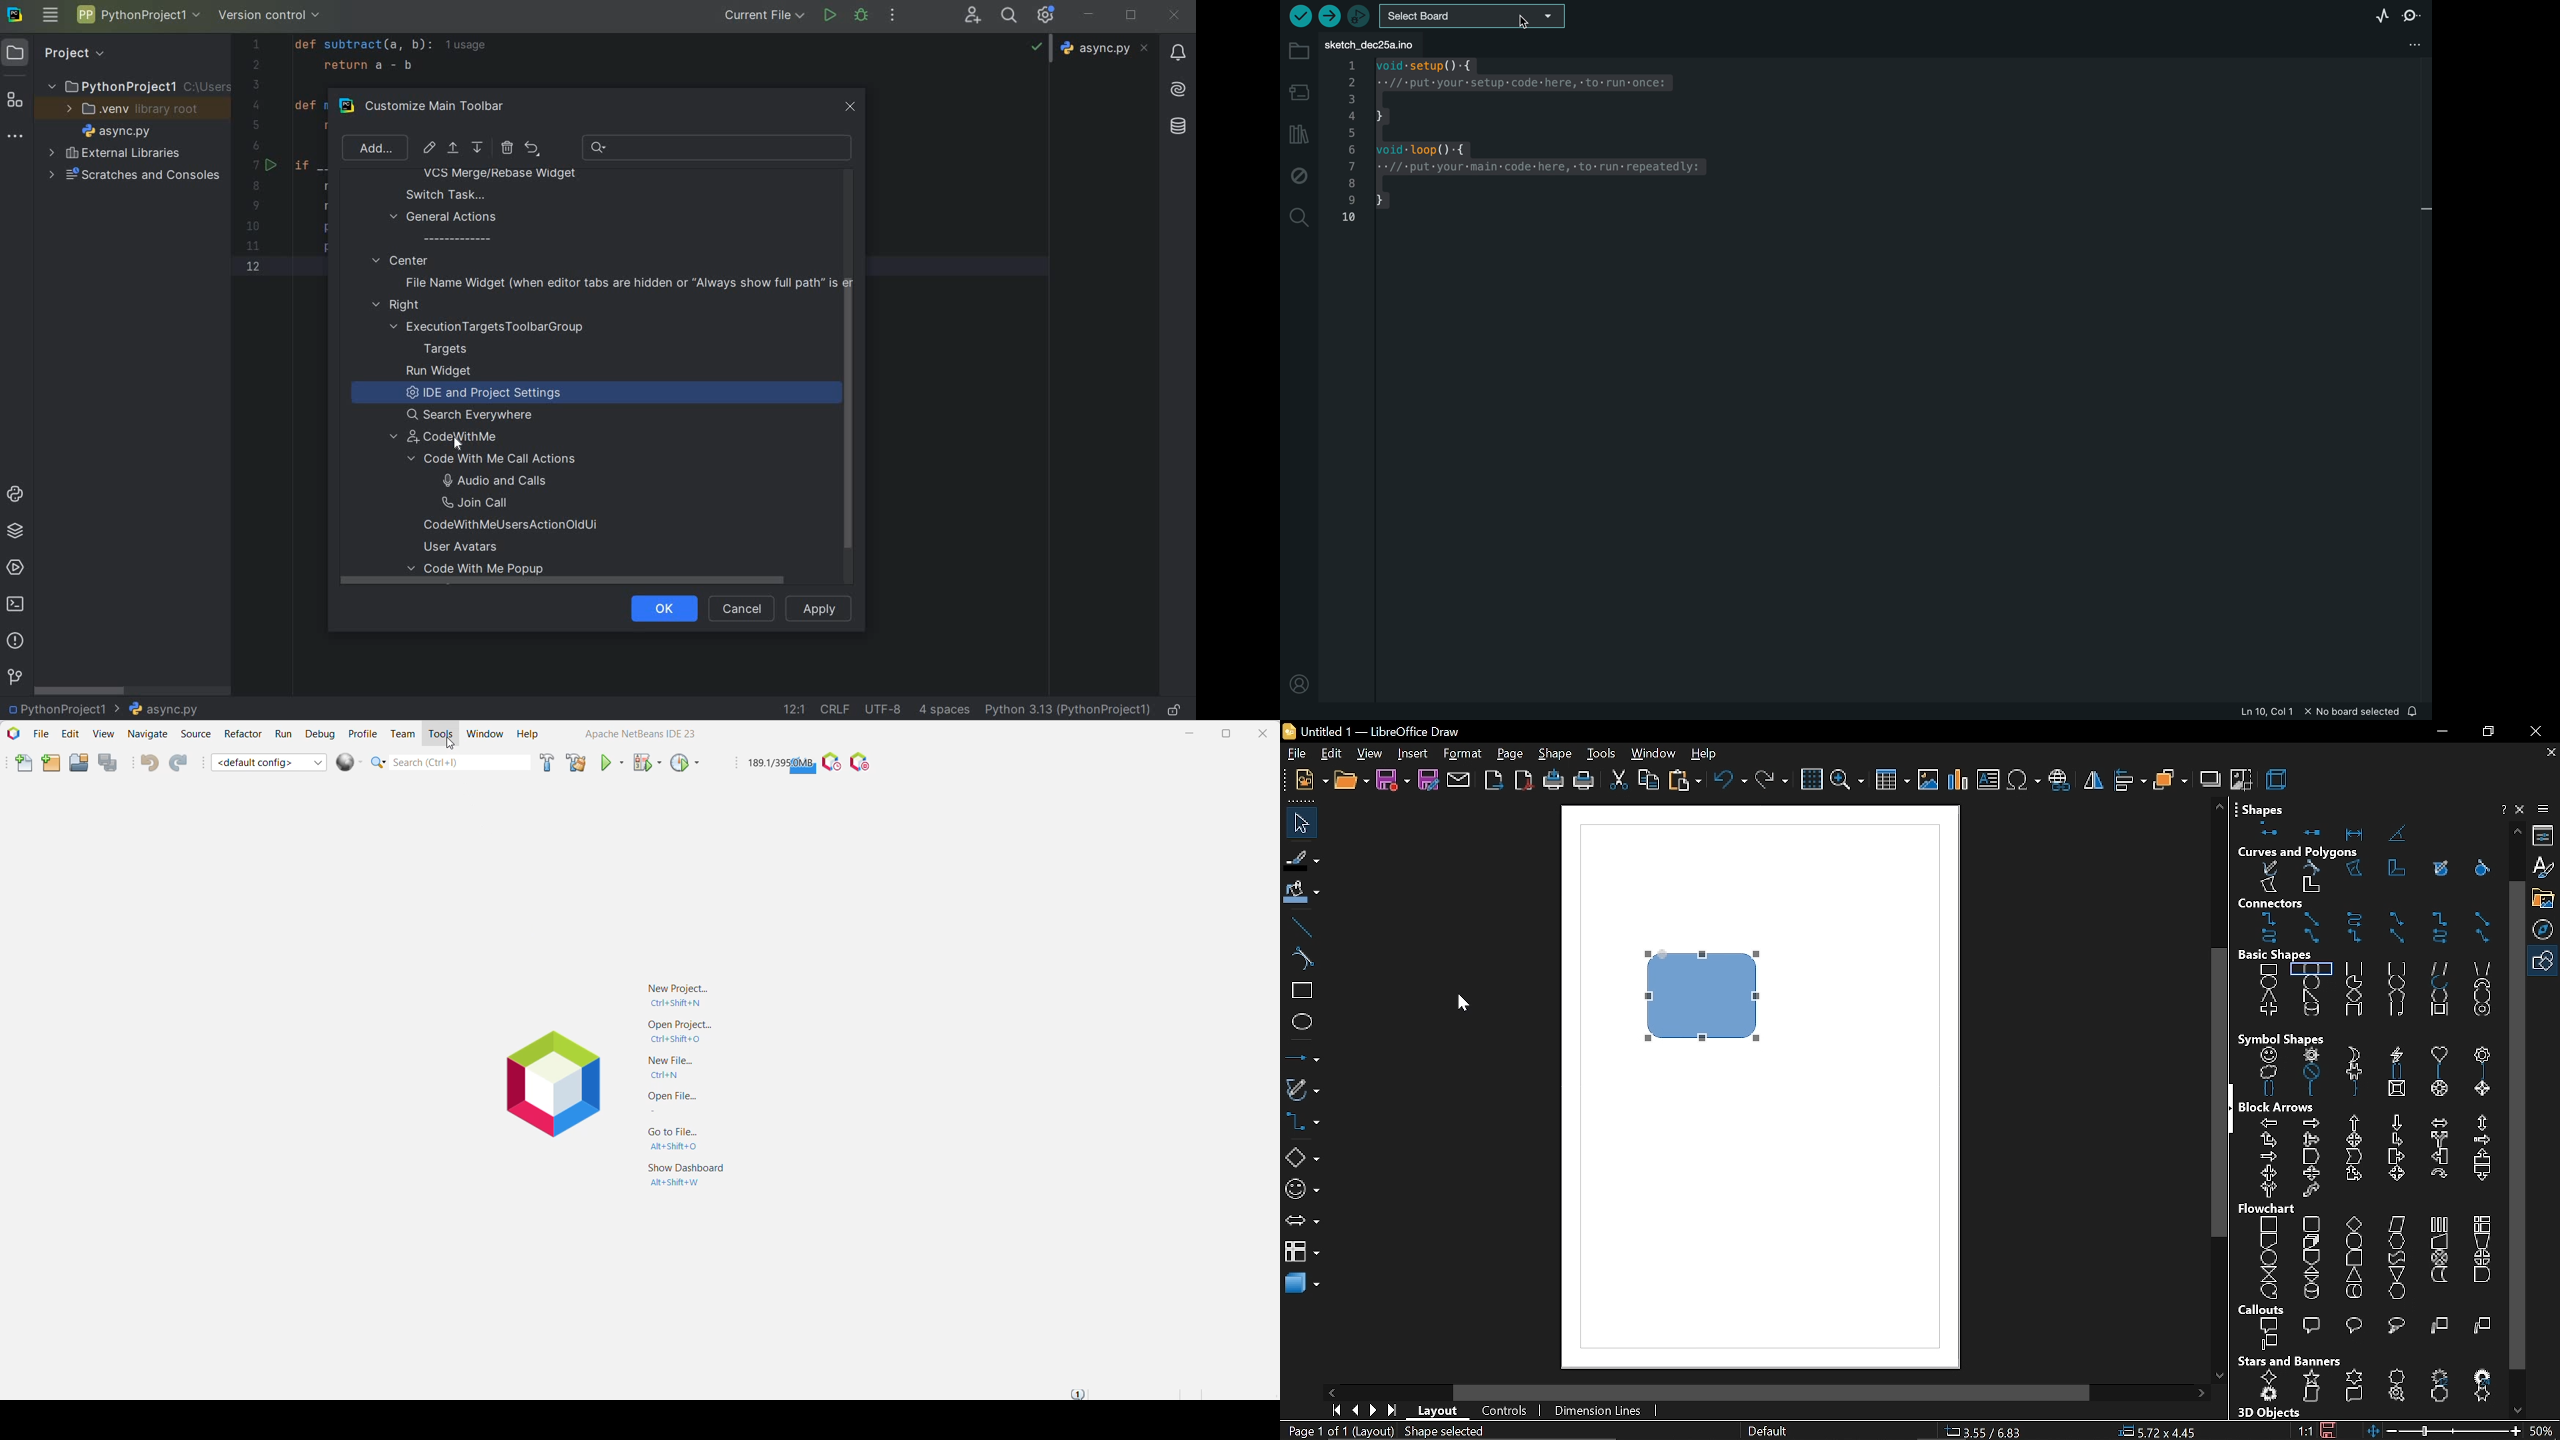 This screenshot has height=1456, width=2576. I want to click on RESTORE ACTIONS, so click(532, 148).